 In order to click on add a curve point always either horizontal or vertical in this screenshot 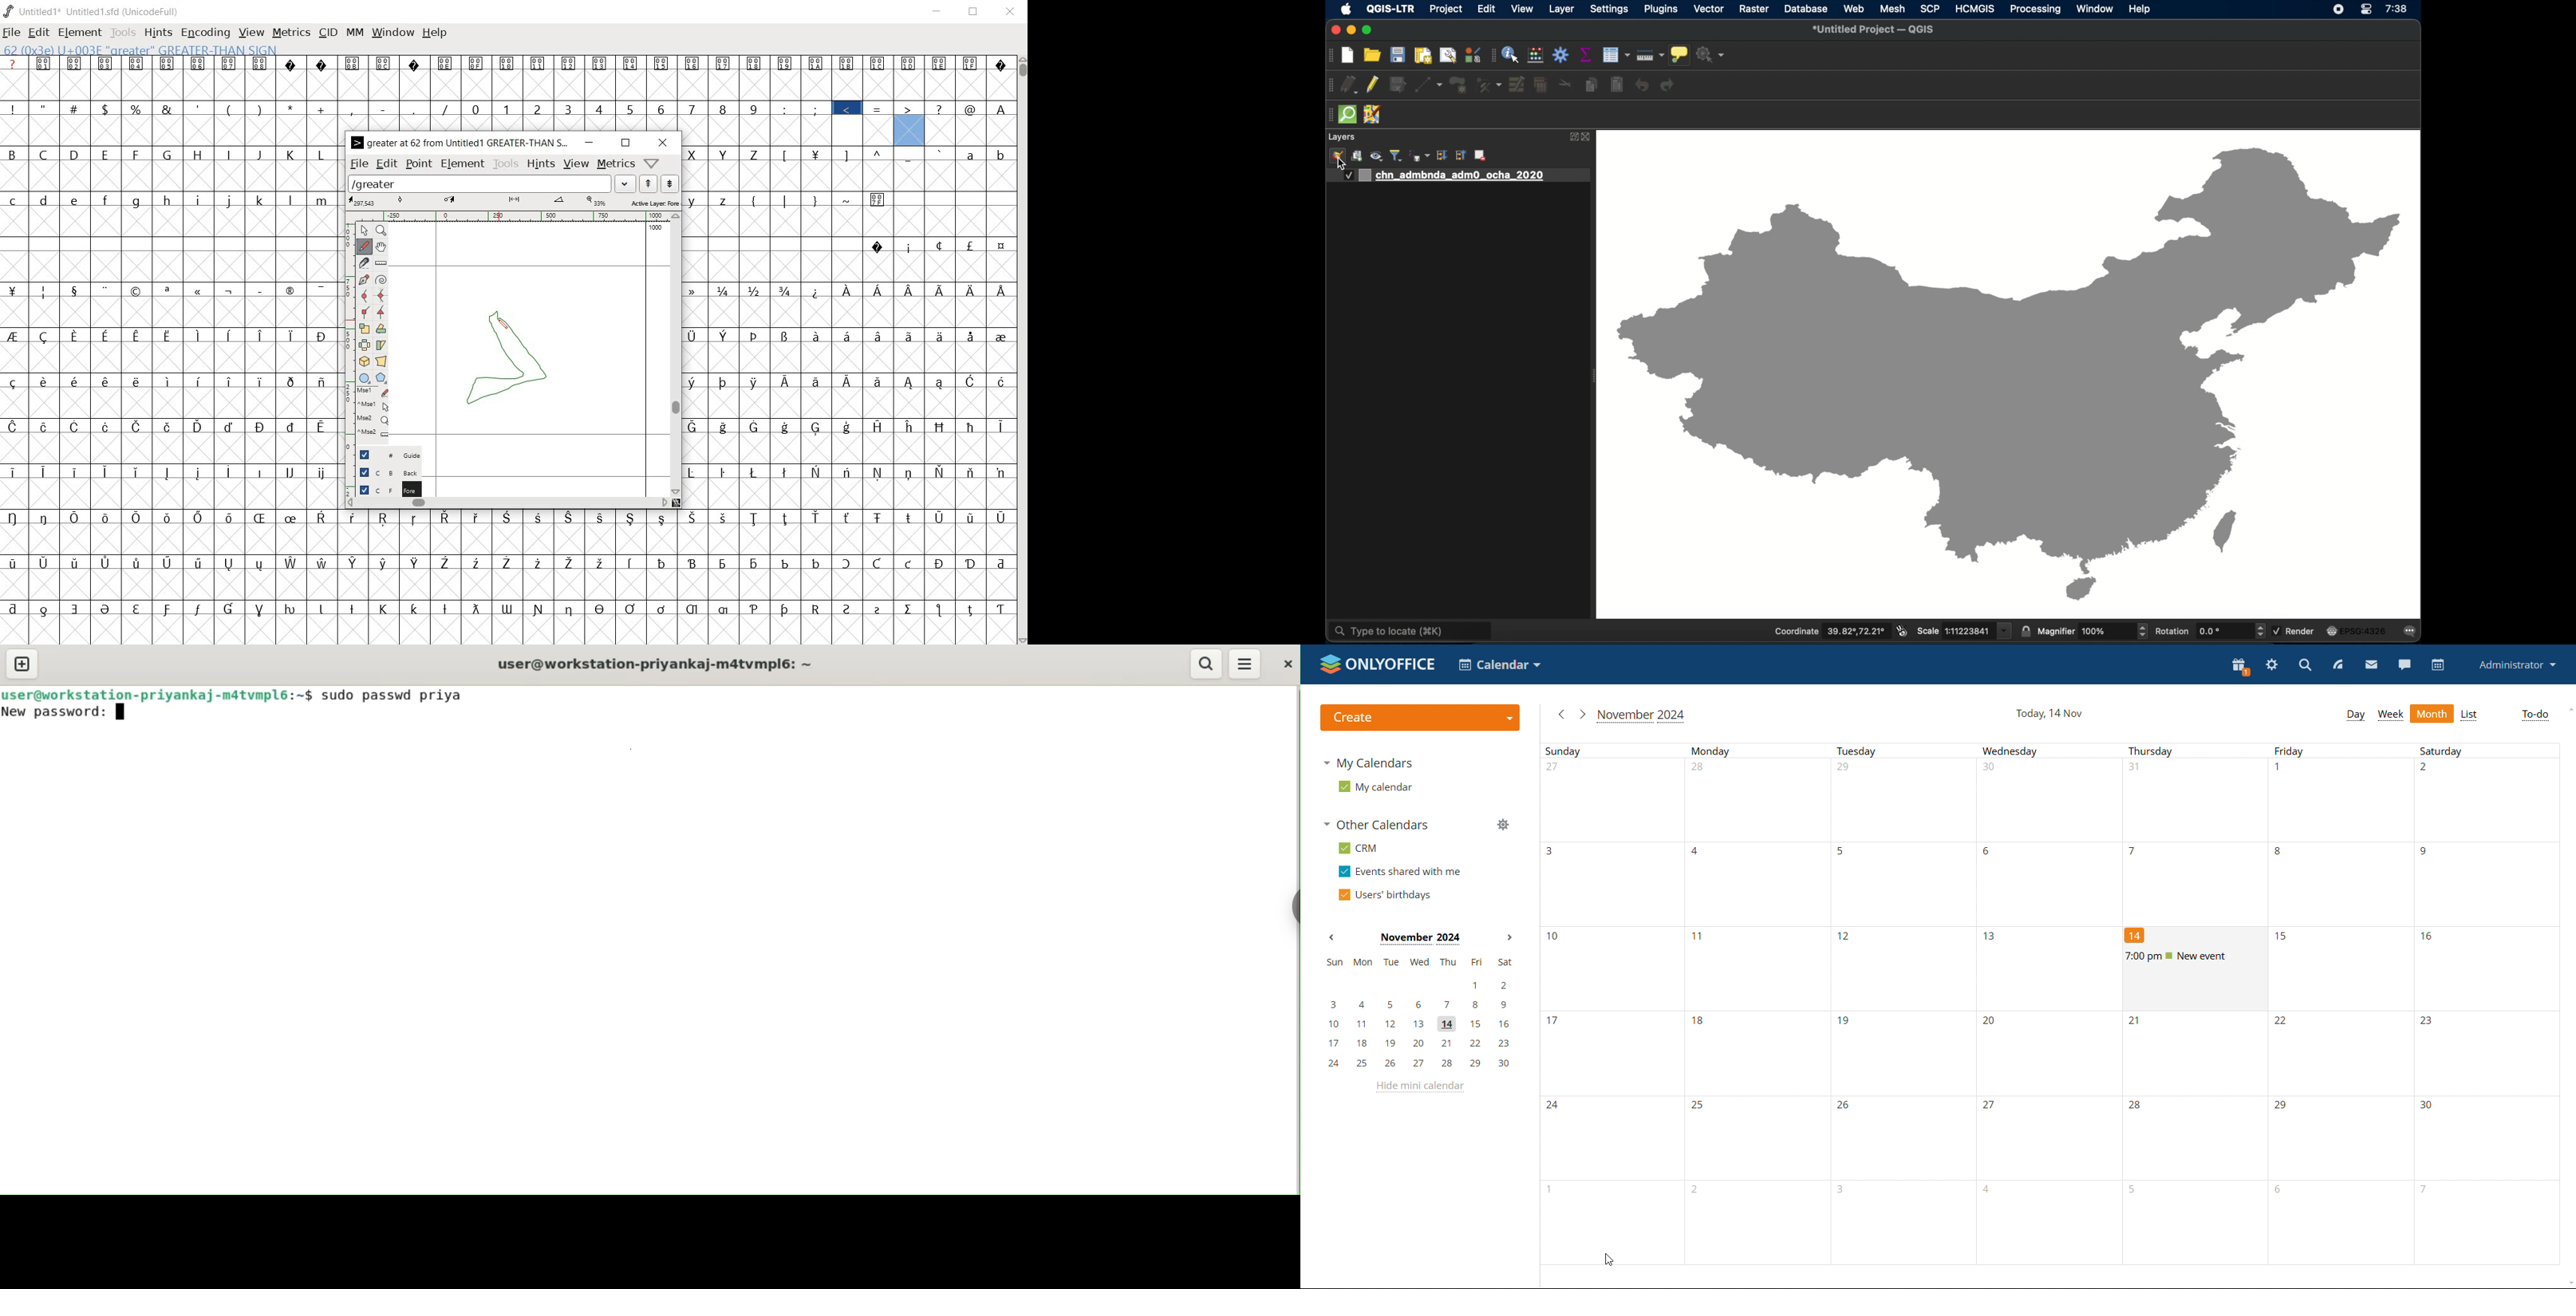, I will do `click(384, 295)`.